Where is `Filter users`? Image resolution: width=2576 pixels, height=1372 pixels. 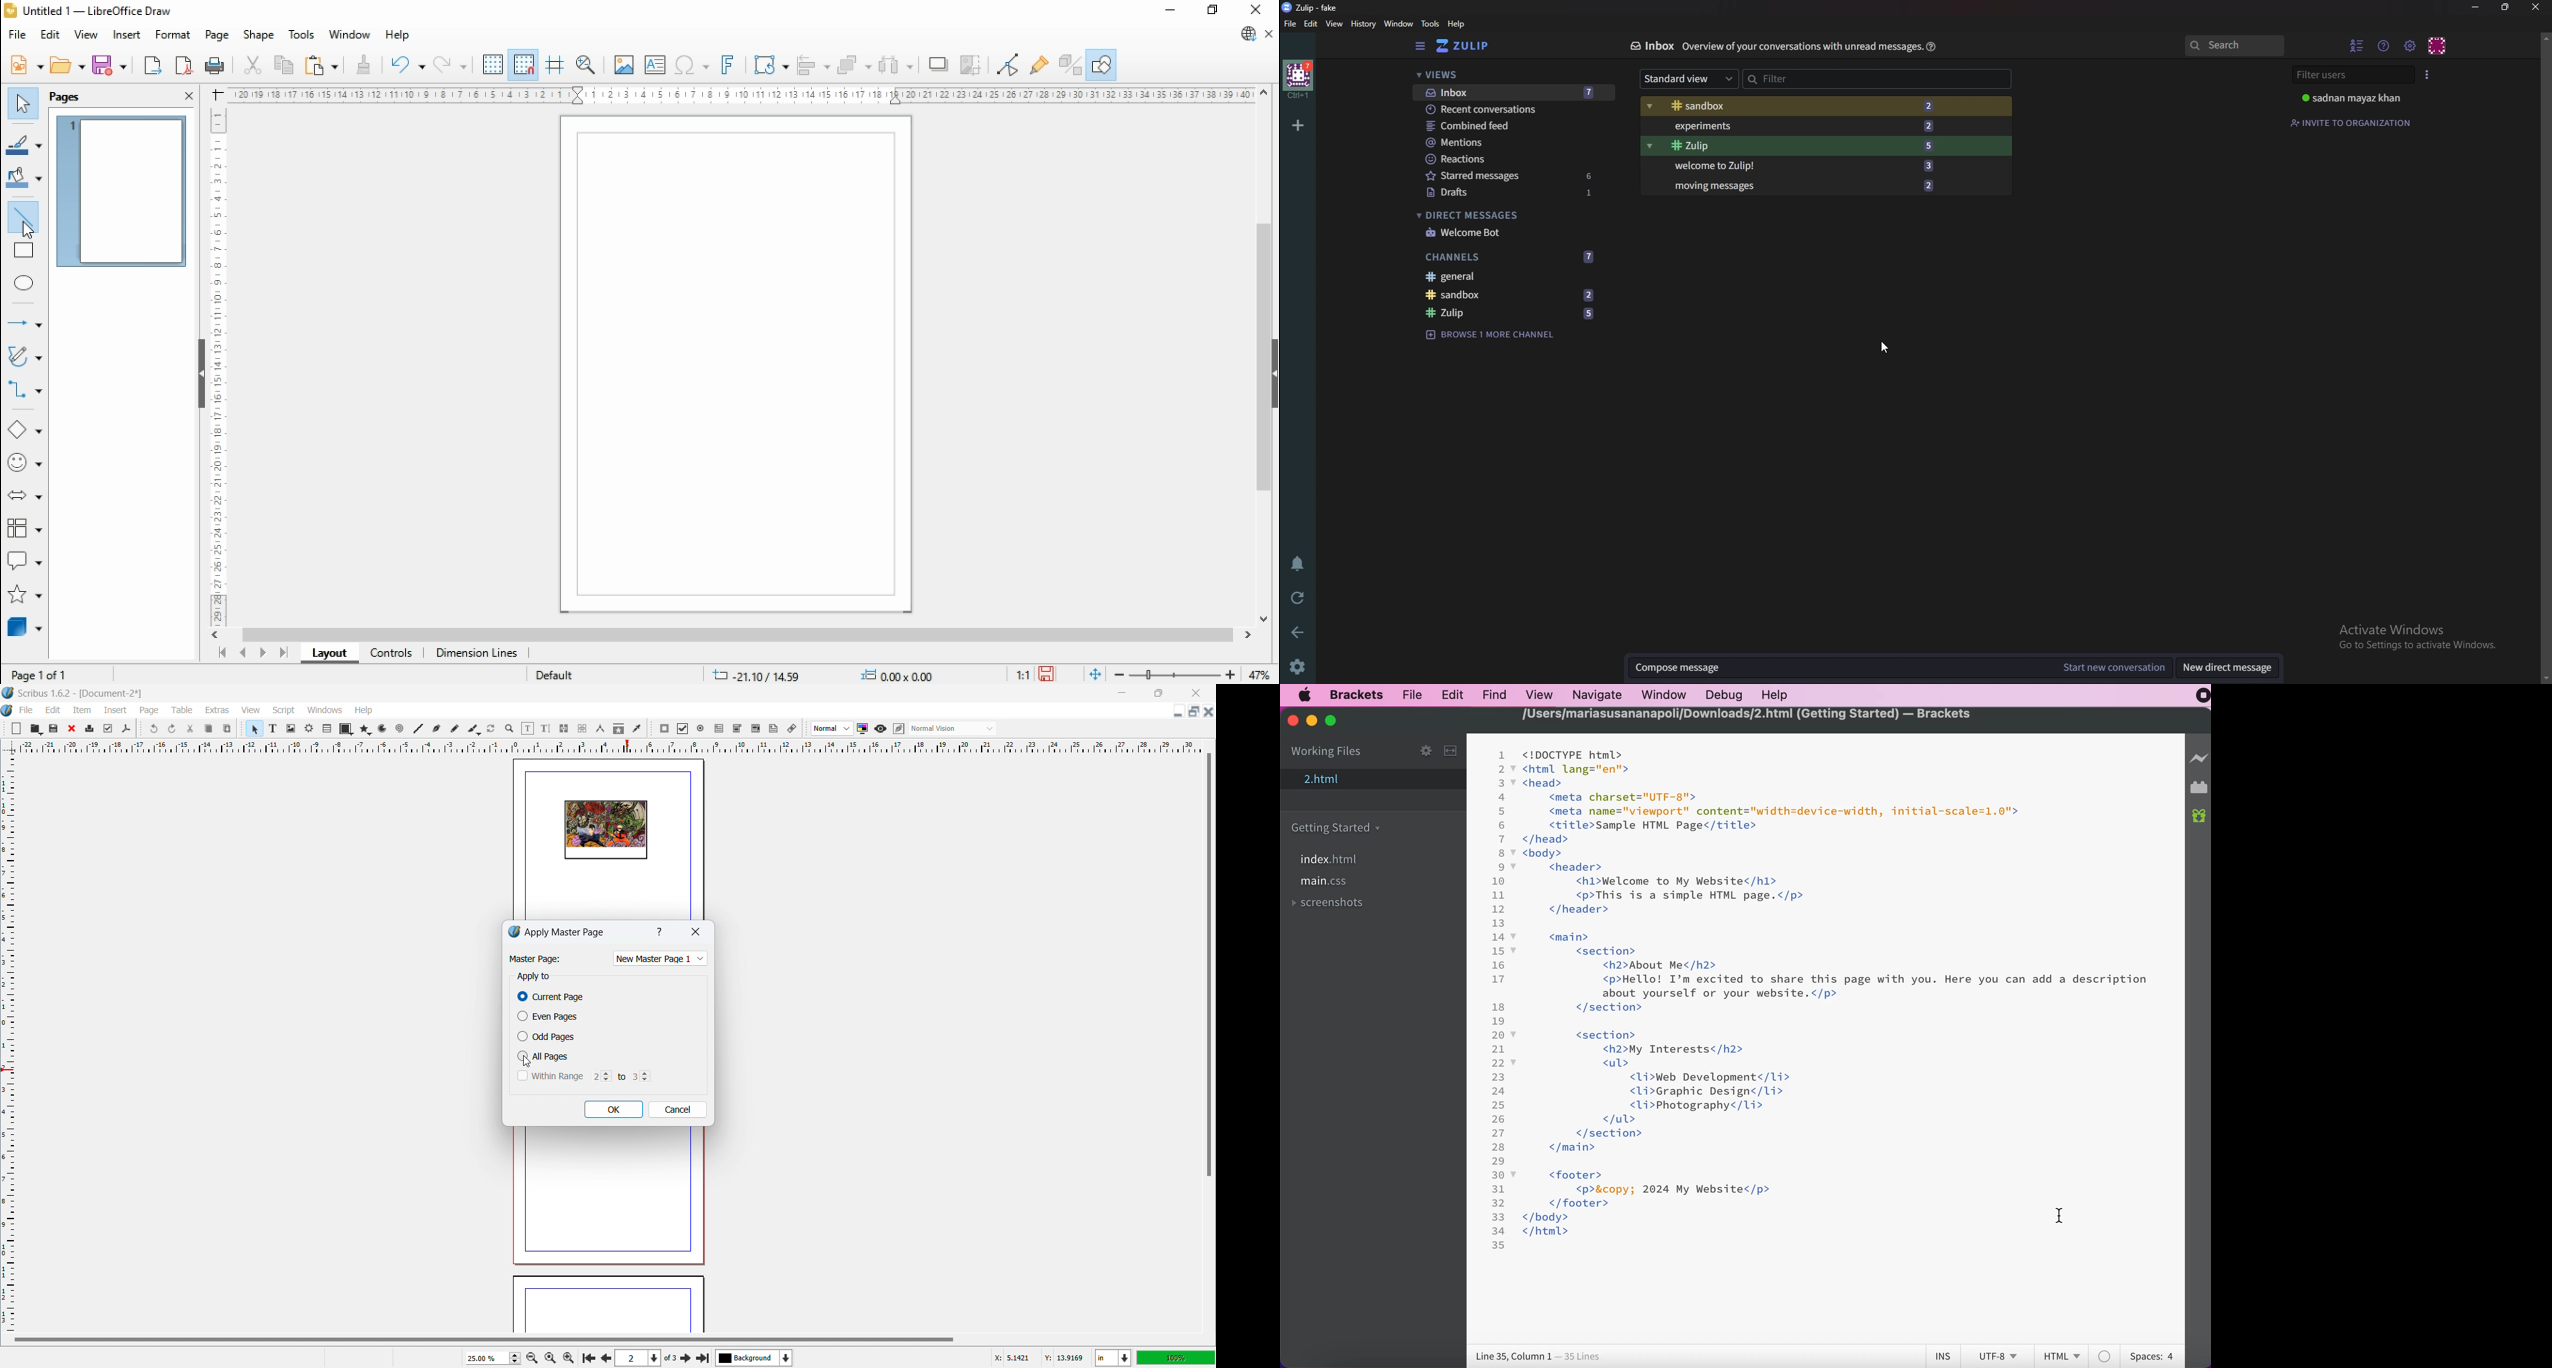
Filter users is located at coordinates (2356, 75).